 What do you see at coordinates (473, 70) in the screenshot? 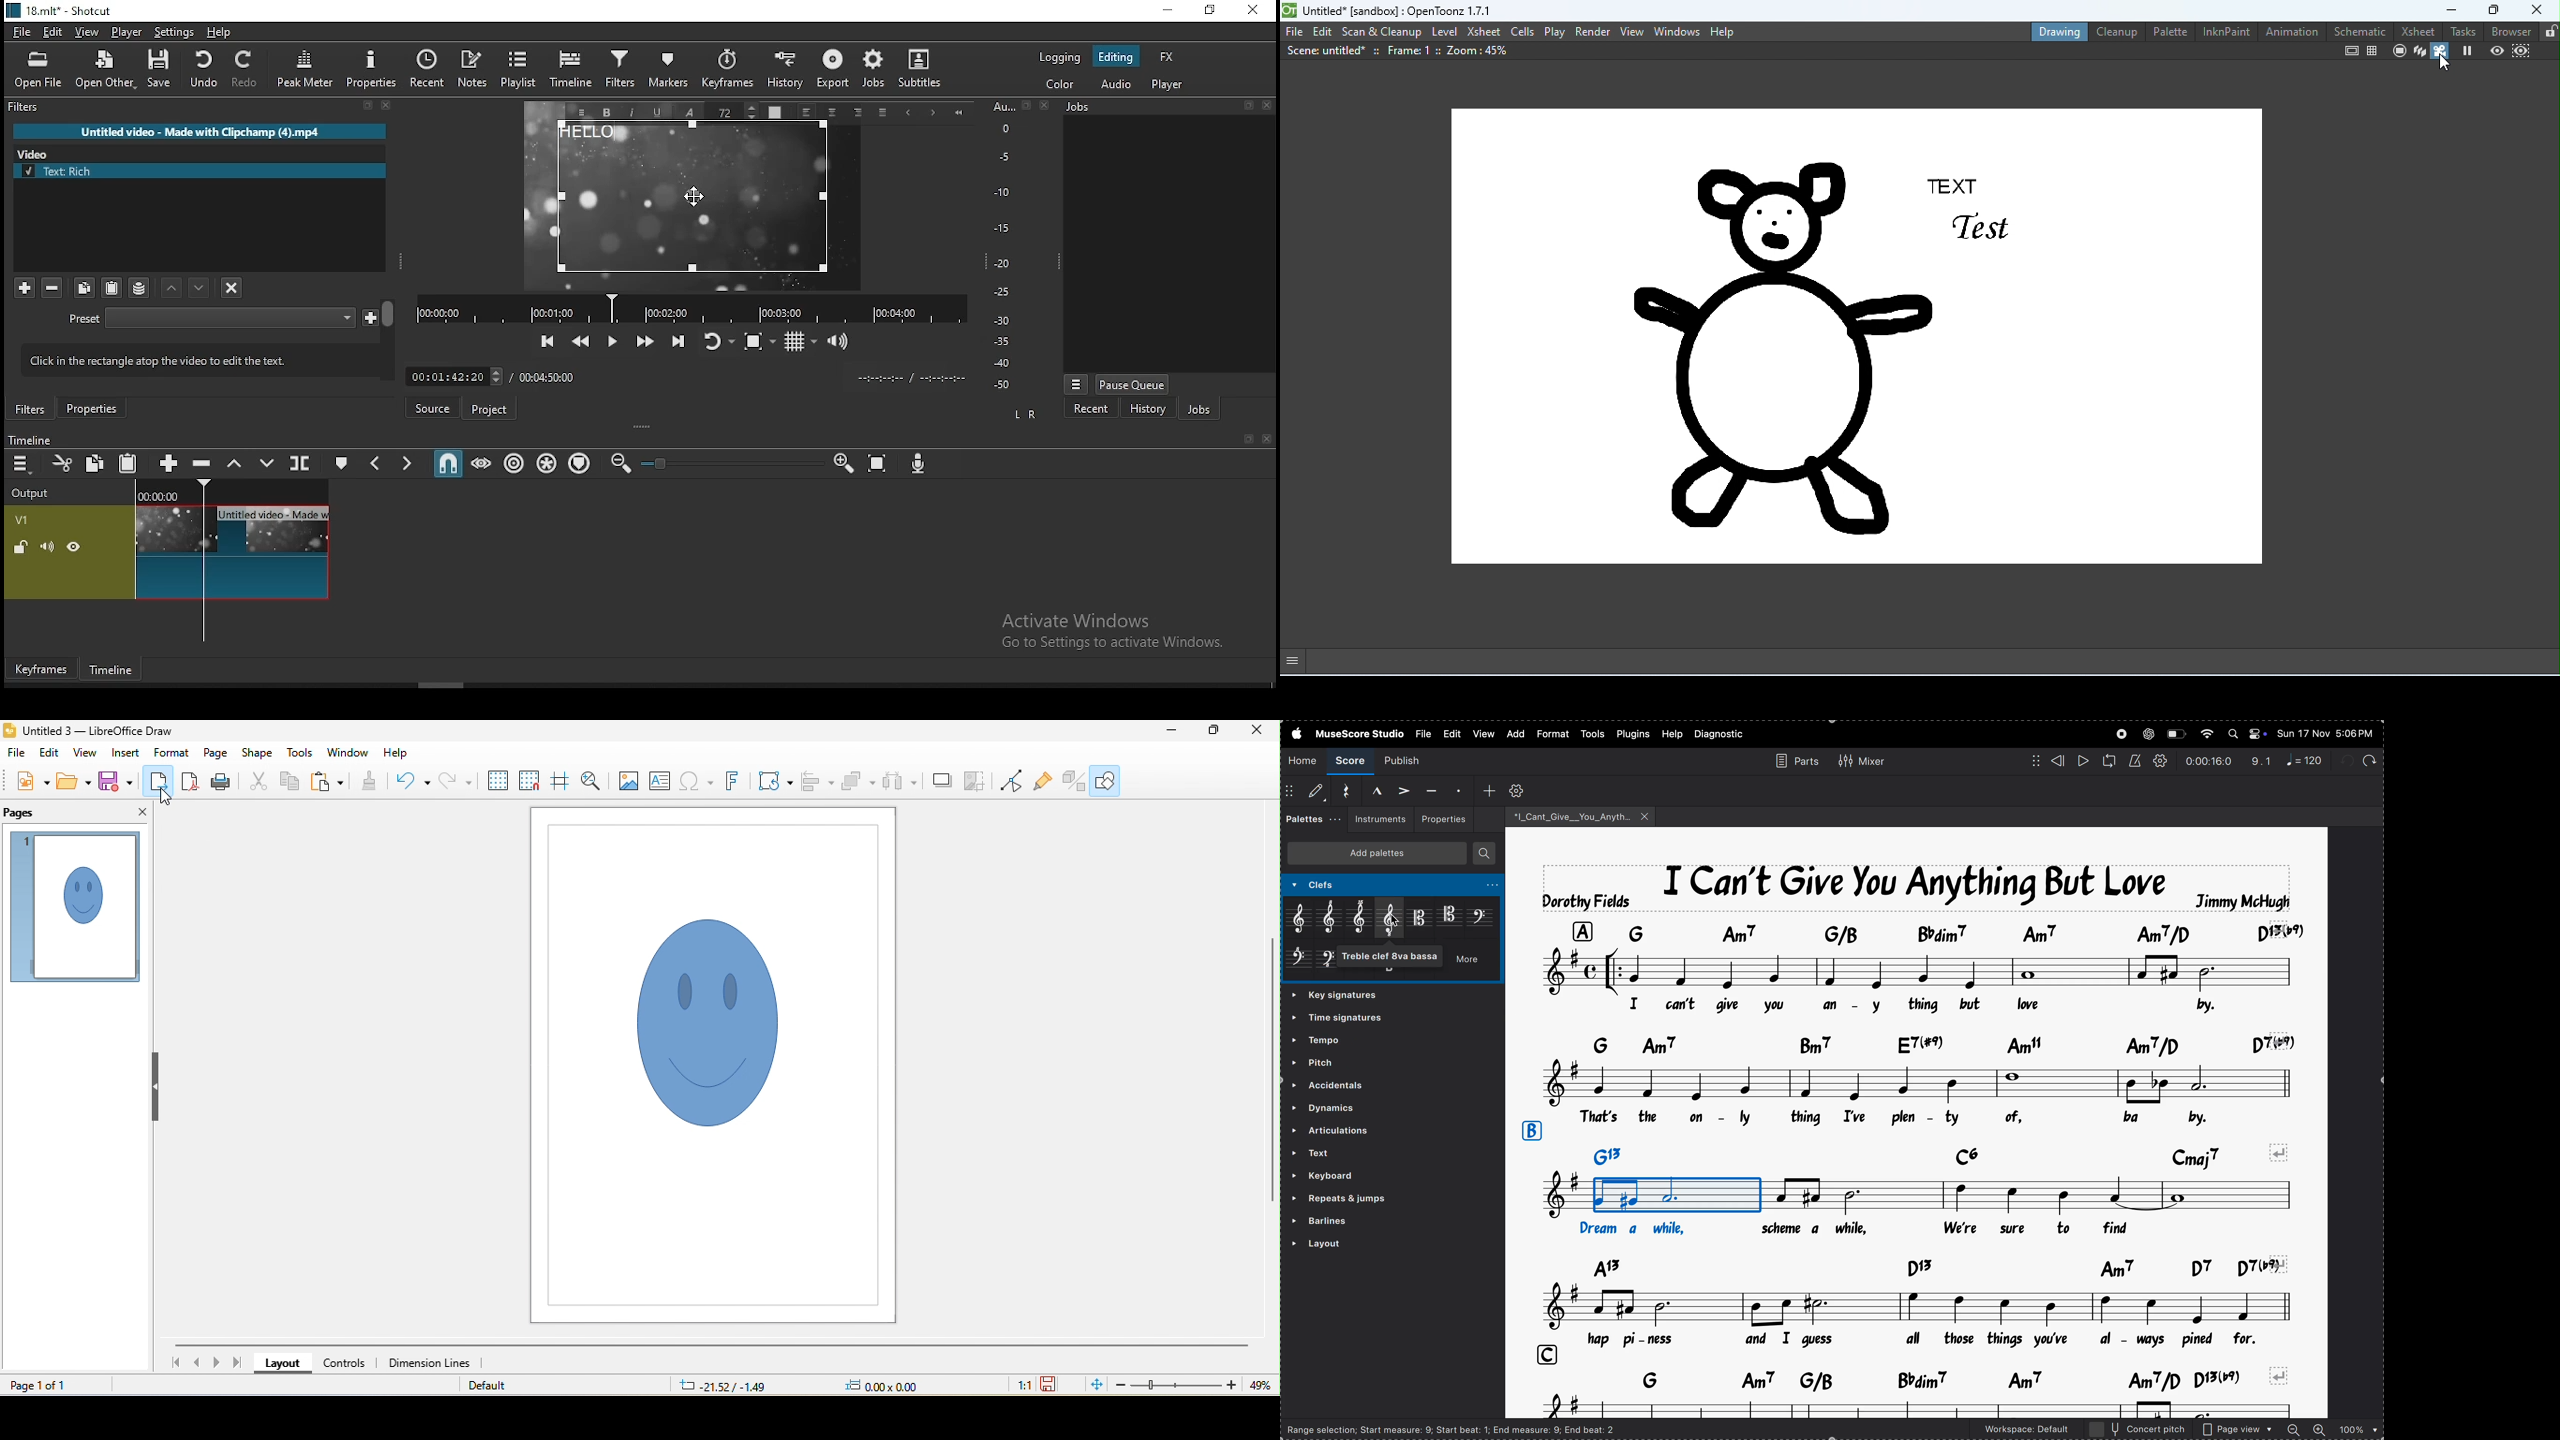
I see `notes` at bounding box center [473, 70].